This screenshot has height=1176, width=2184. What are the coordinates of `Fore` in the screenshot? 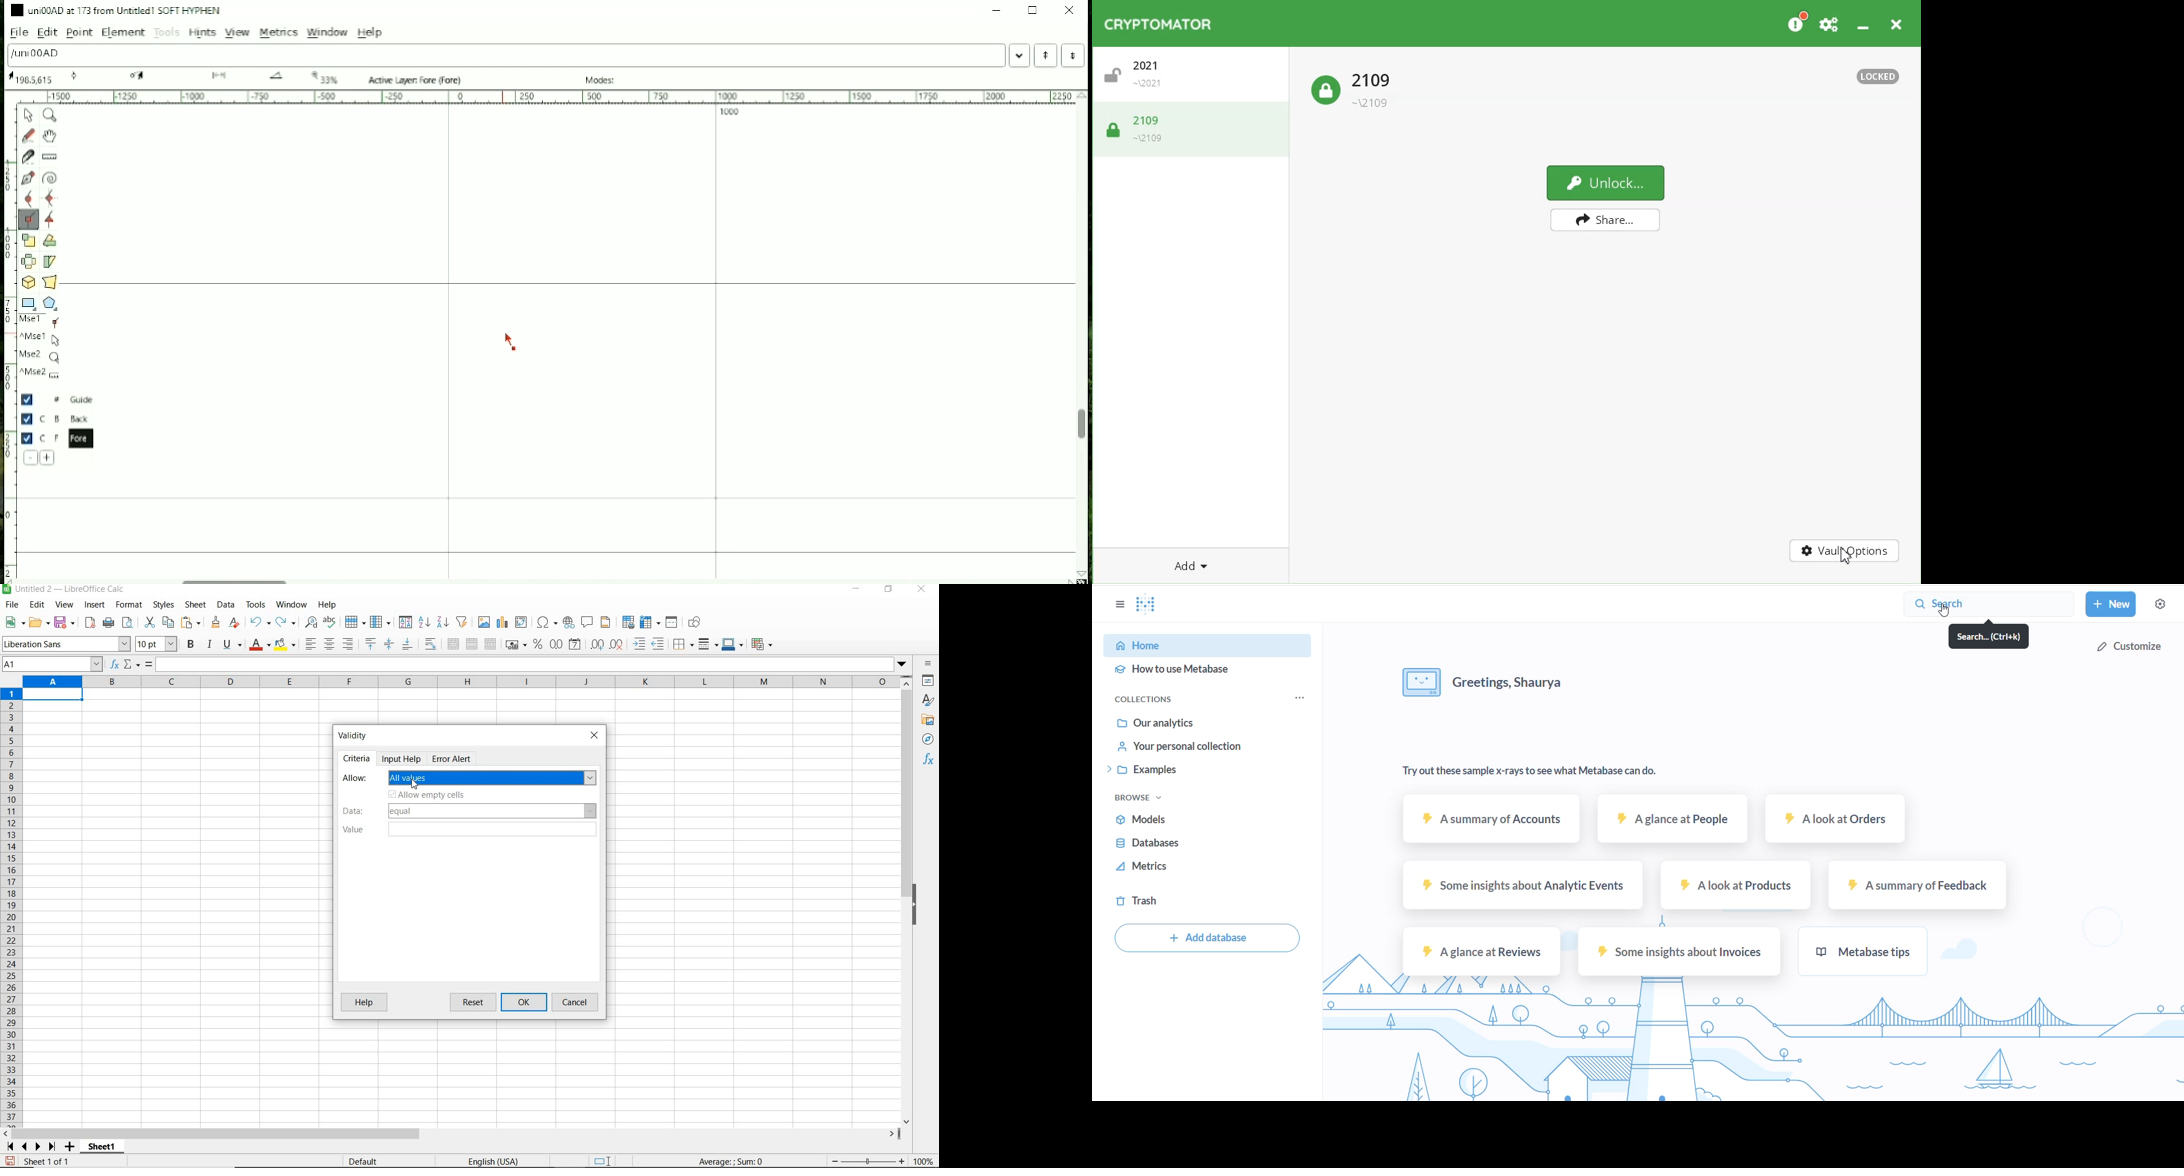 It's located at (63, 438).